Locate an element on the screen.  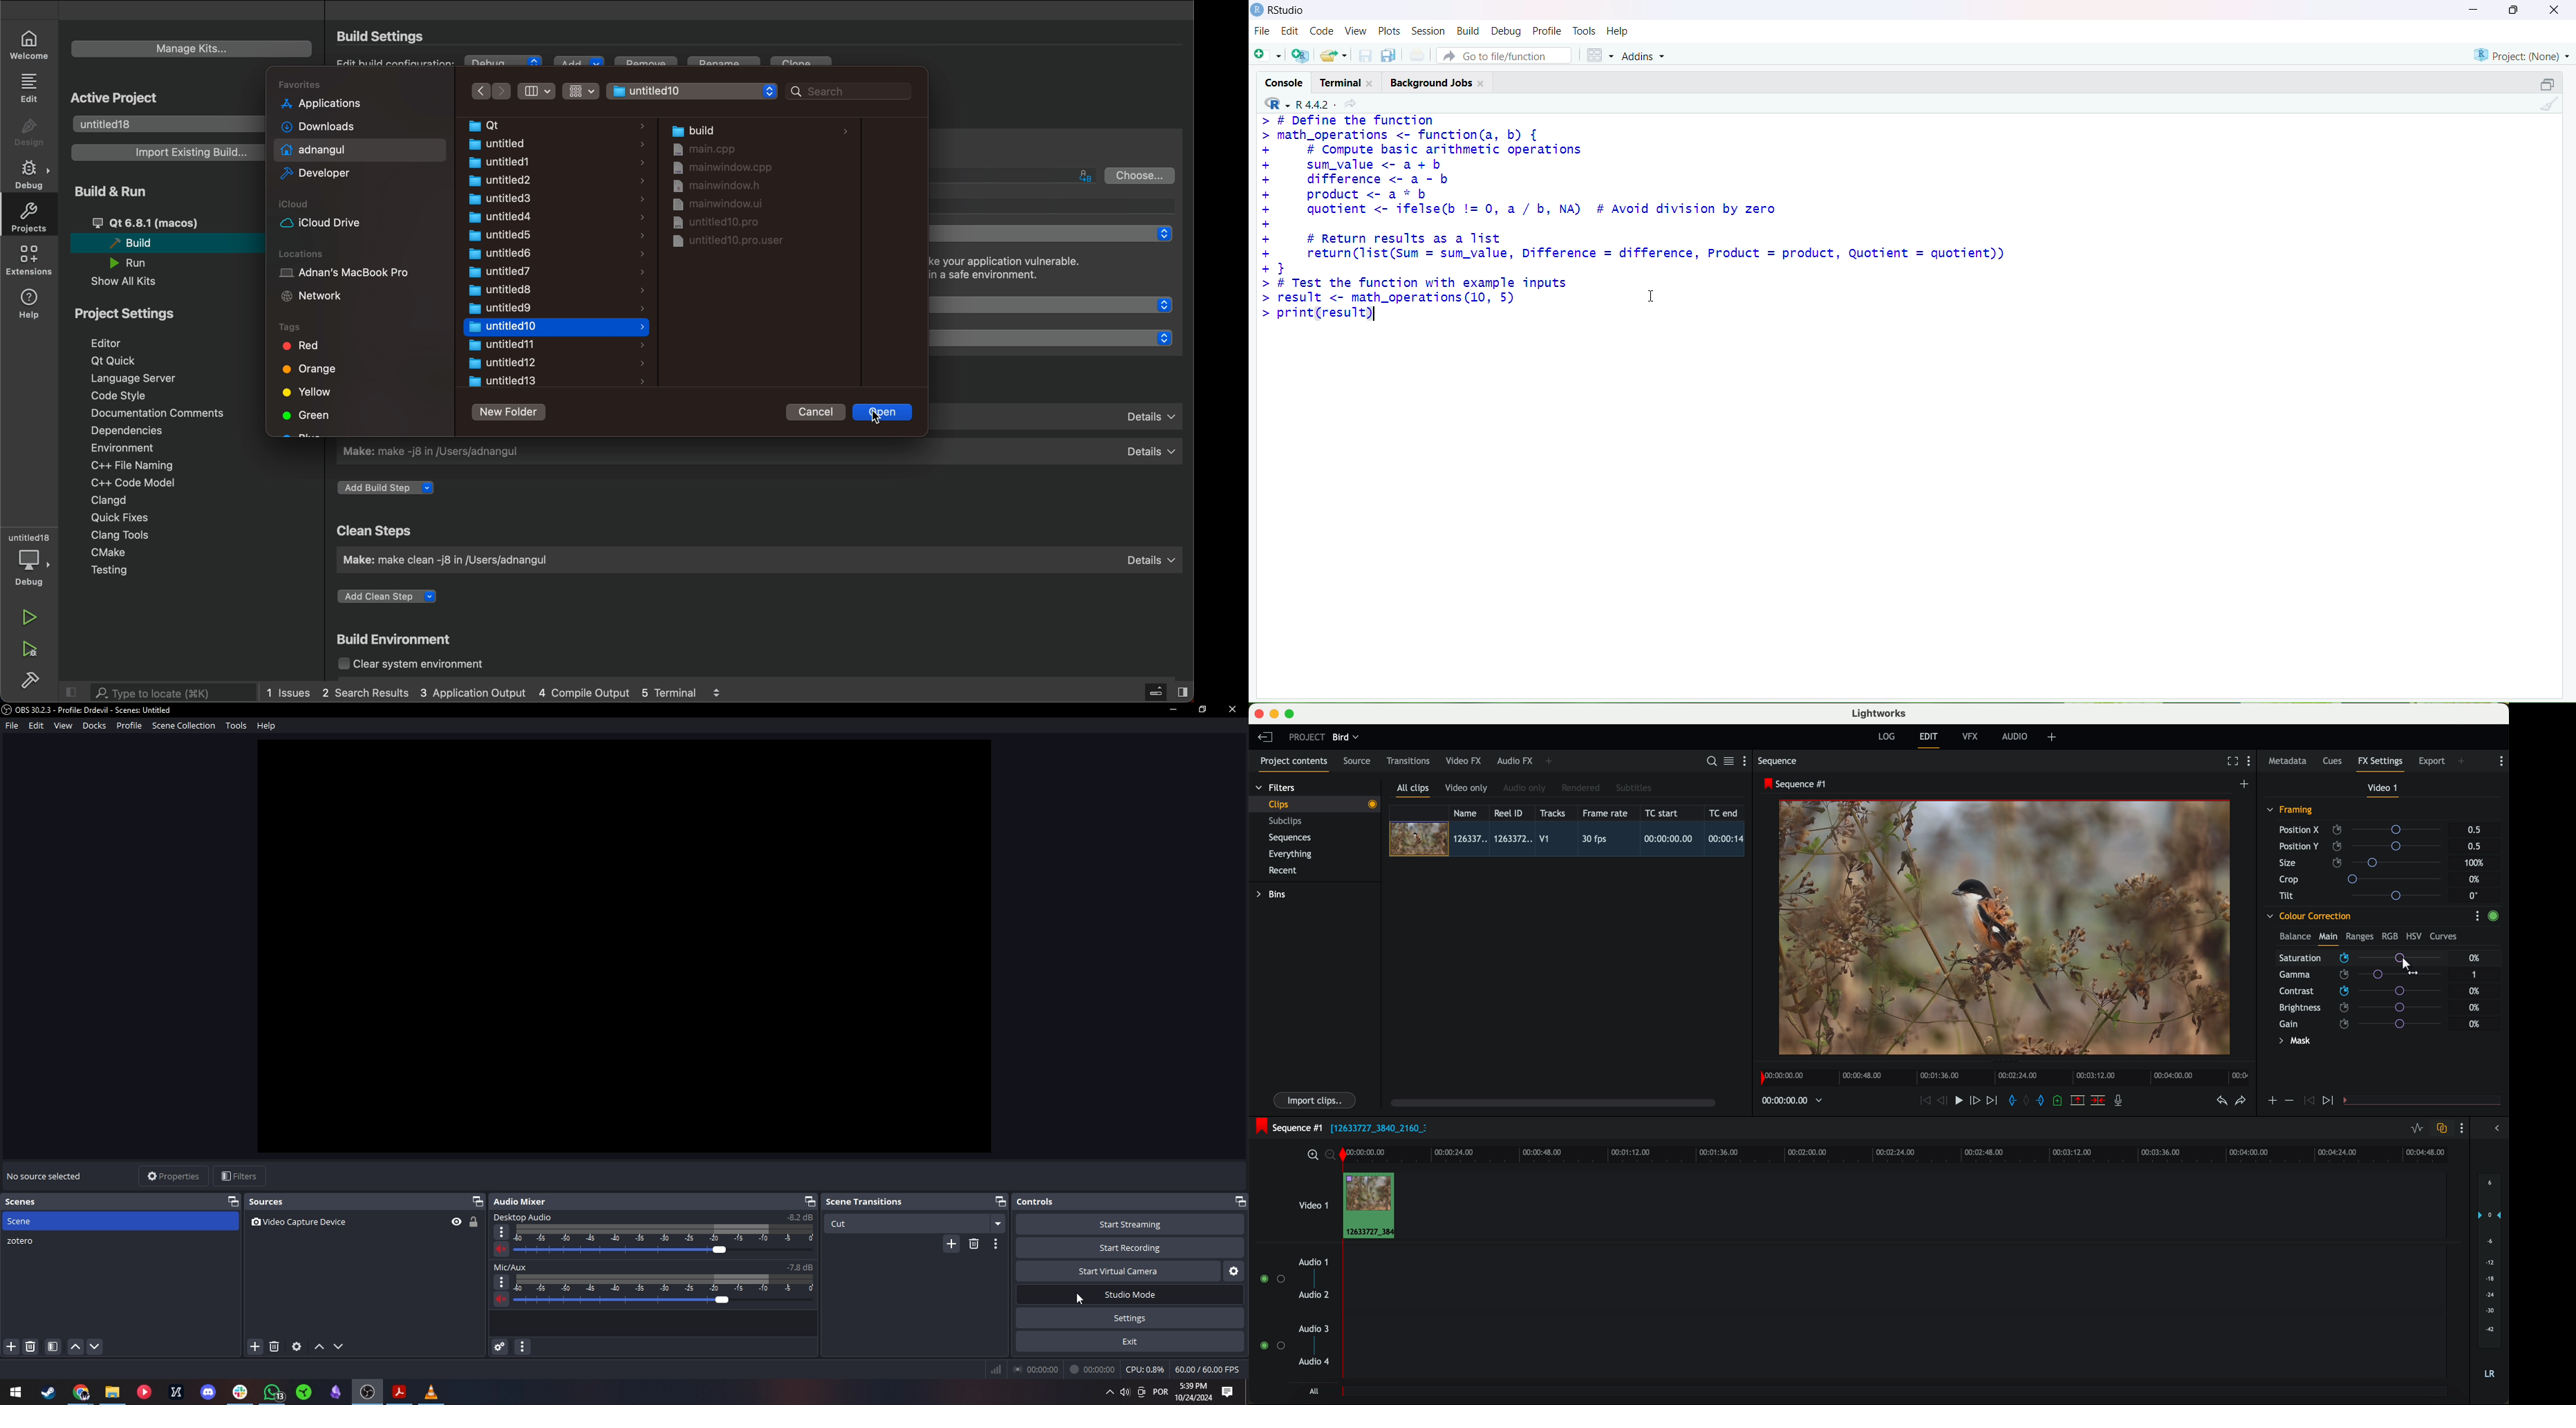
mainwindow.ui is located at coordinates (714, 205).